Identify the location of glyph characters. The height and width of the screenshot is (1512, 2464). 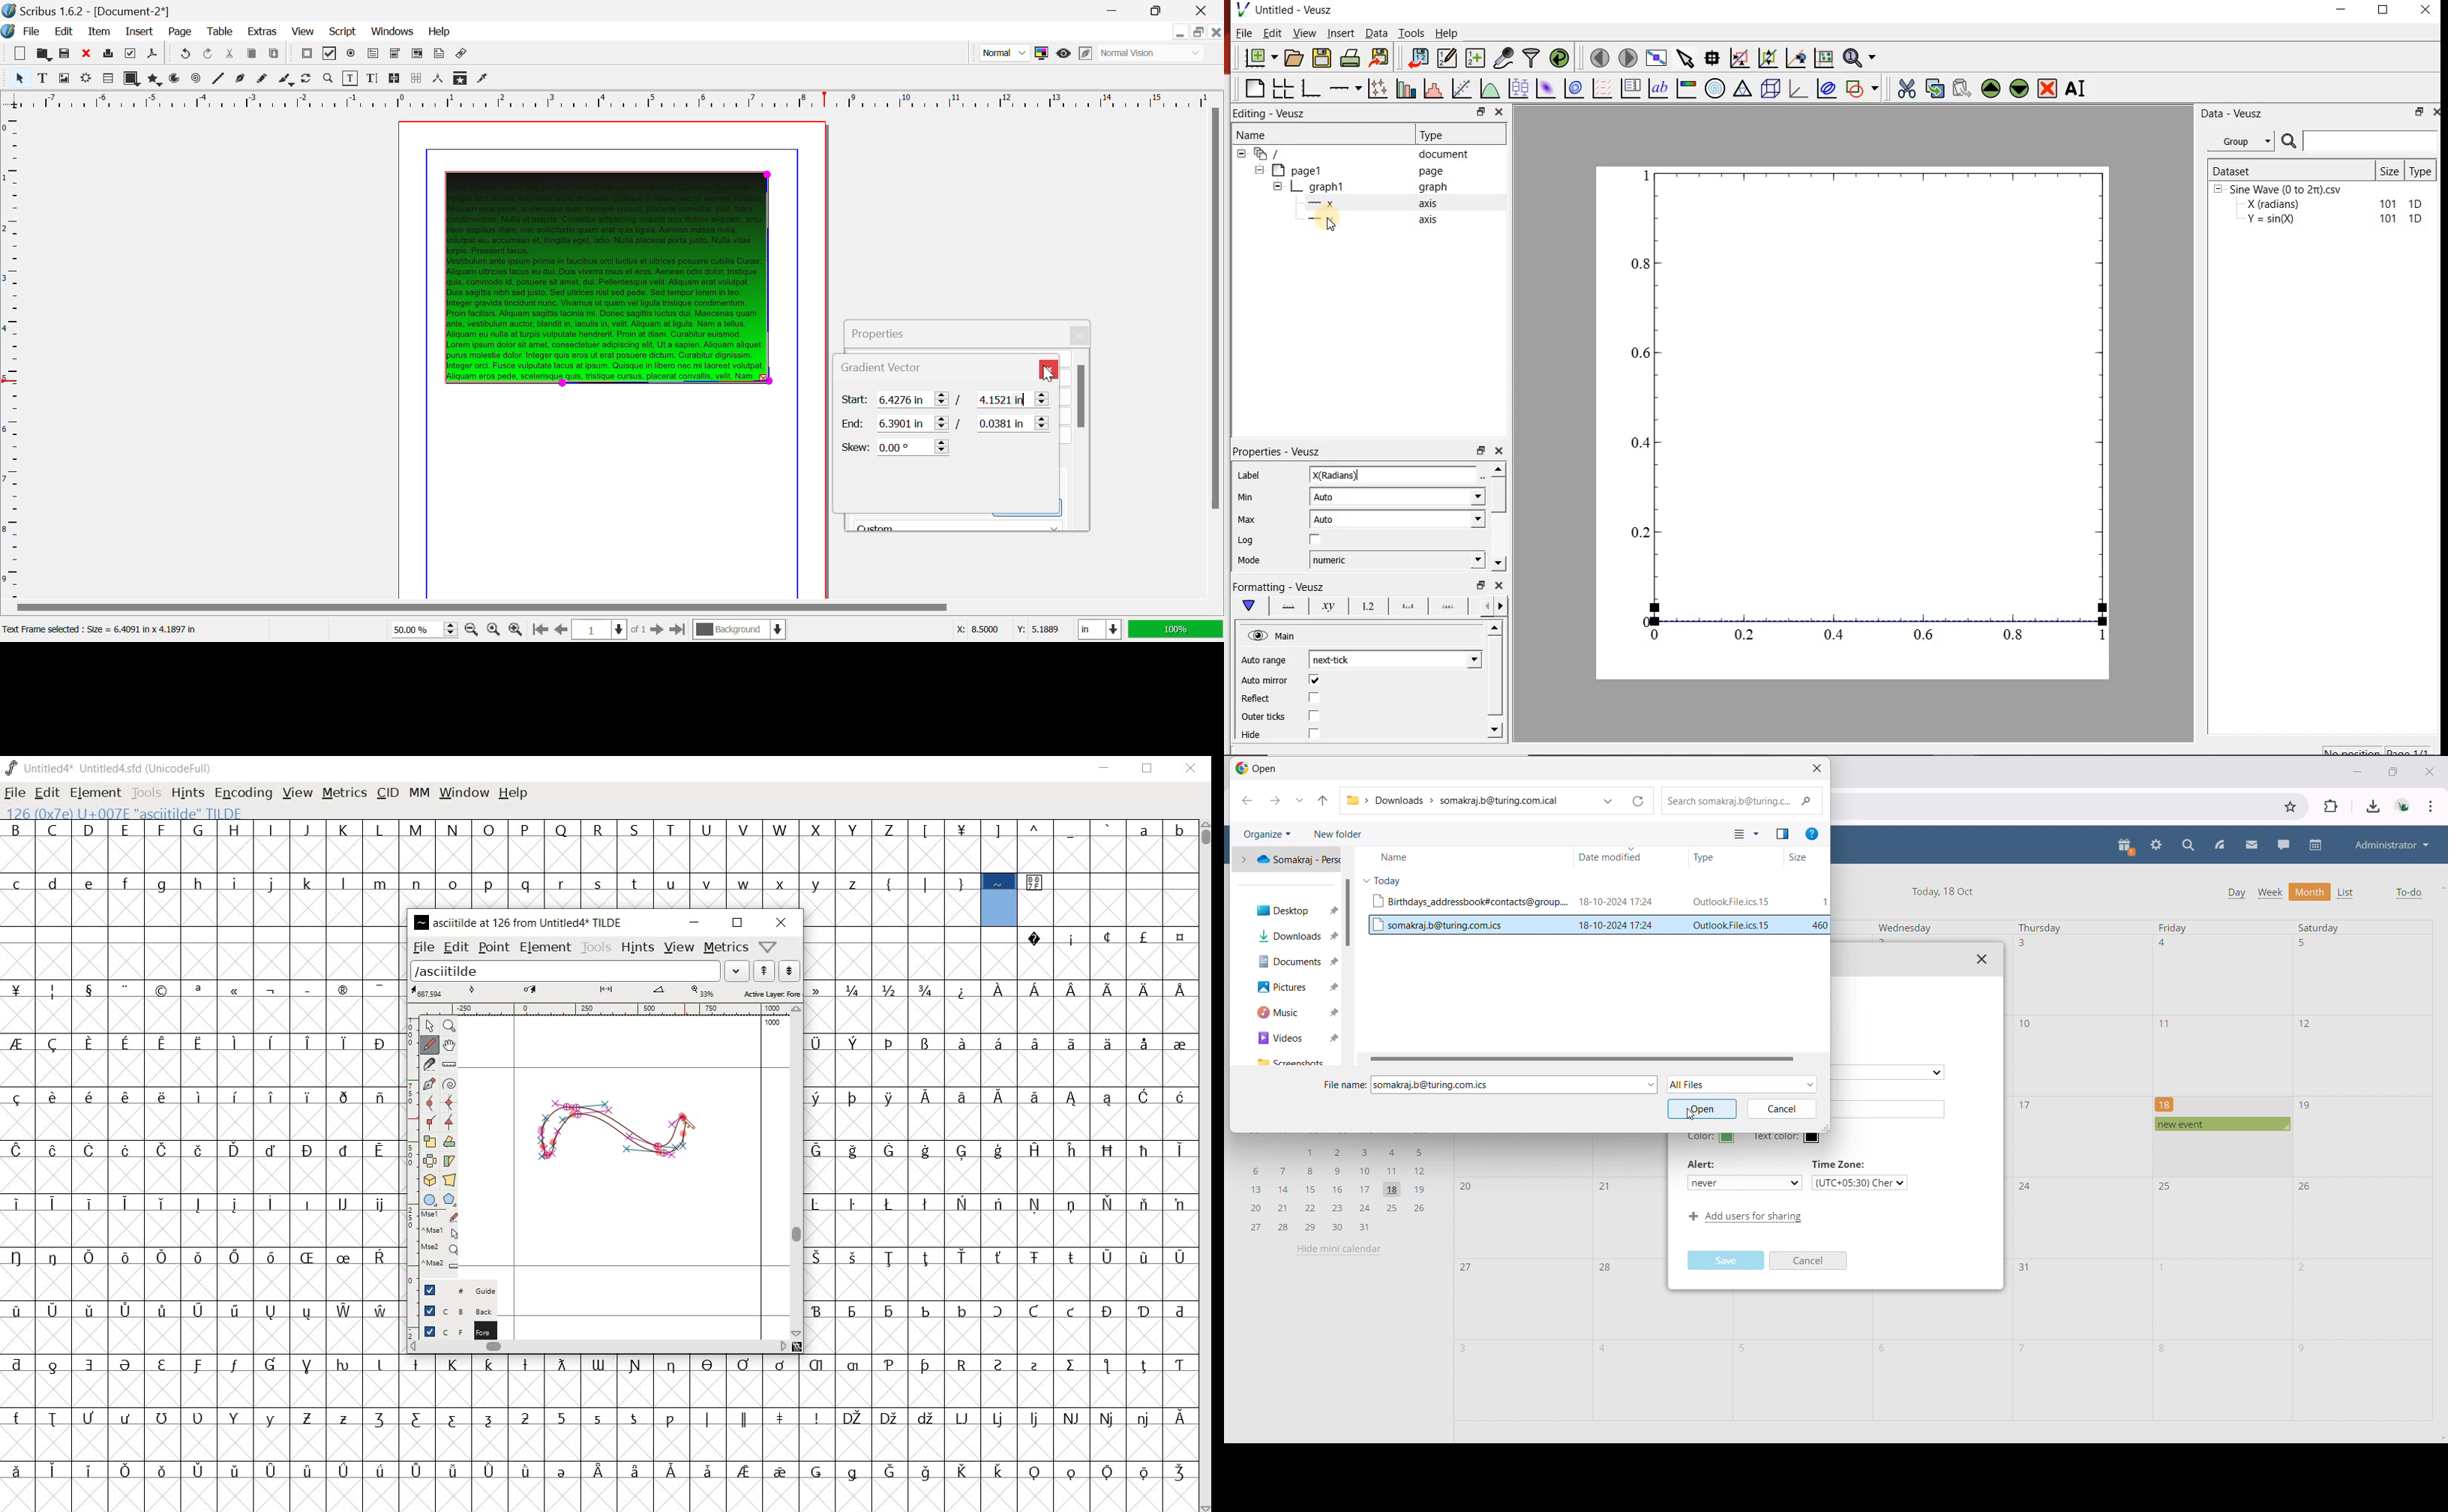
(800, 845).